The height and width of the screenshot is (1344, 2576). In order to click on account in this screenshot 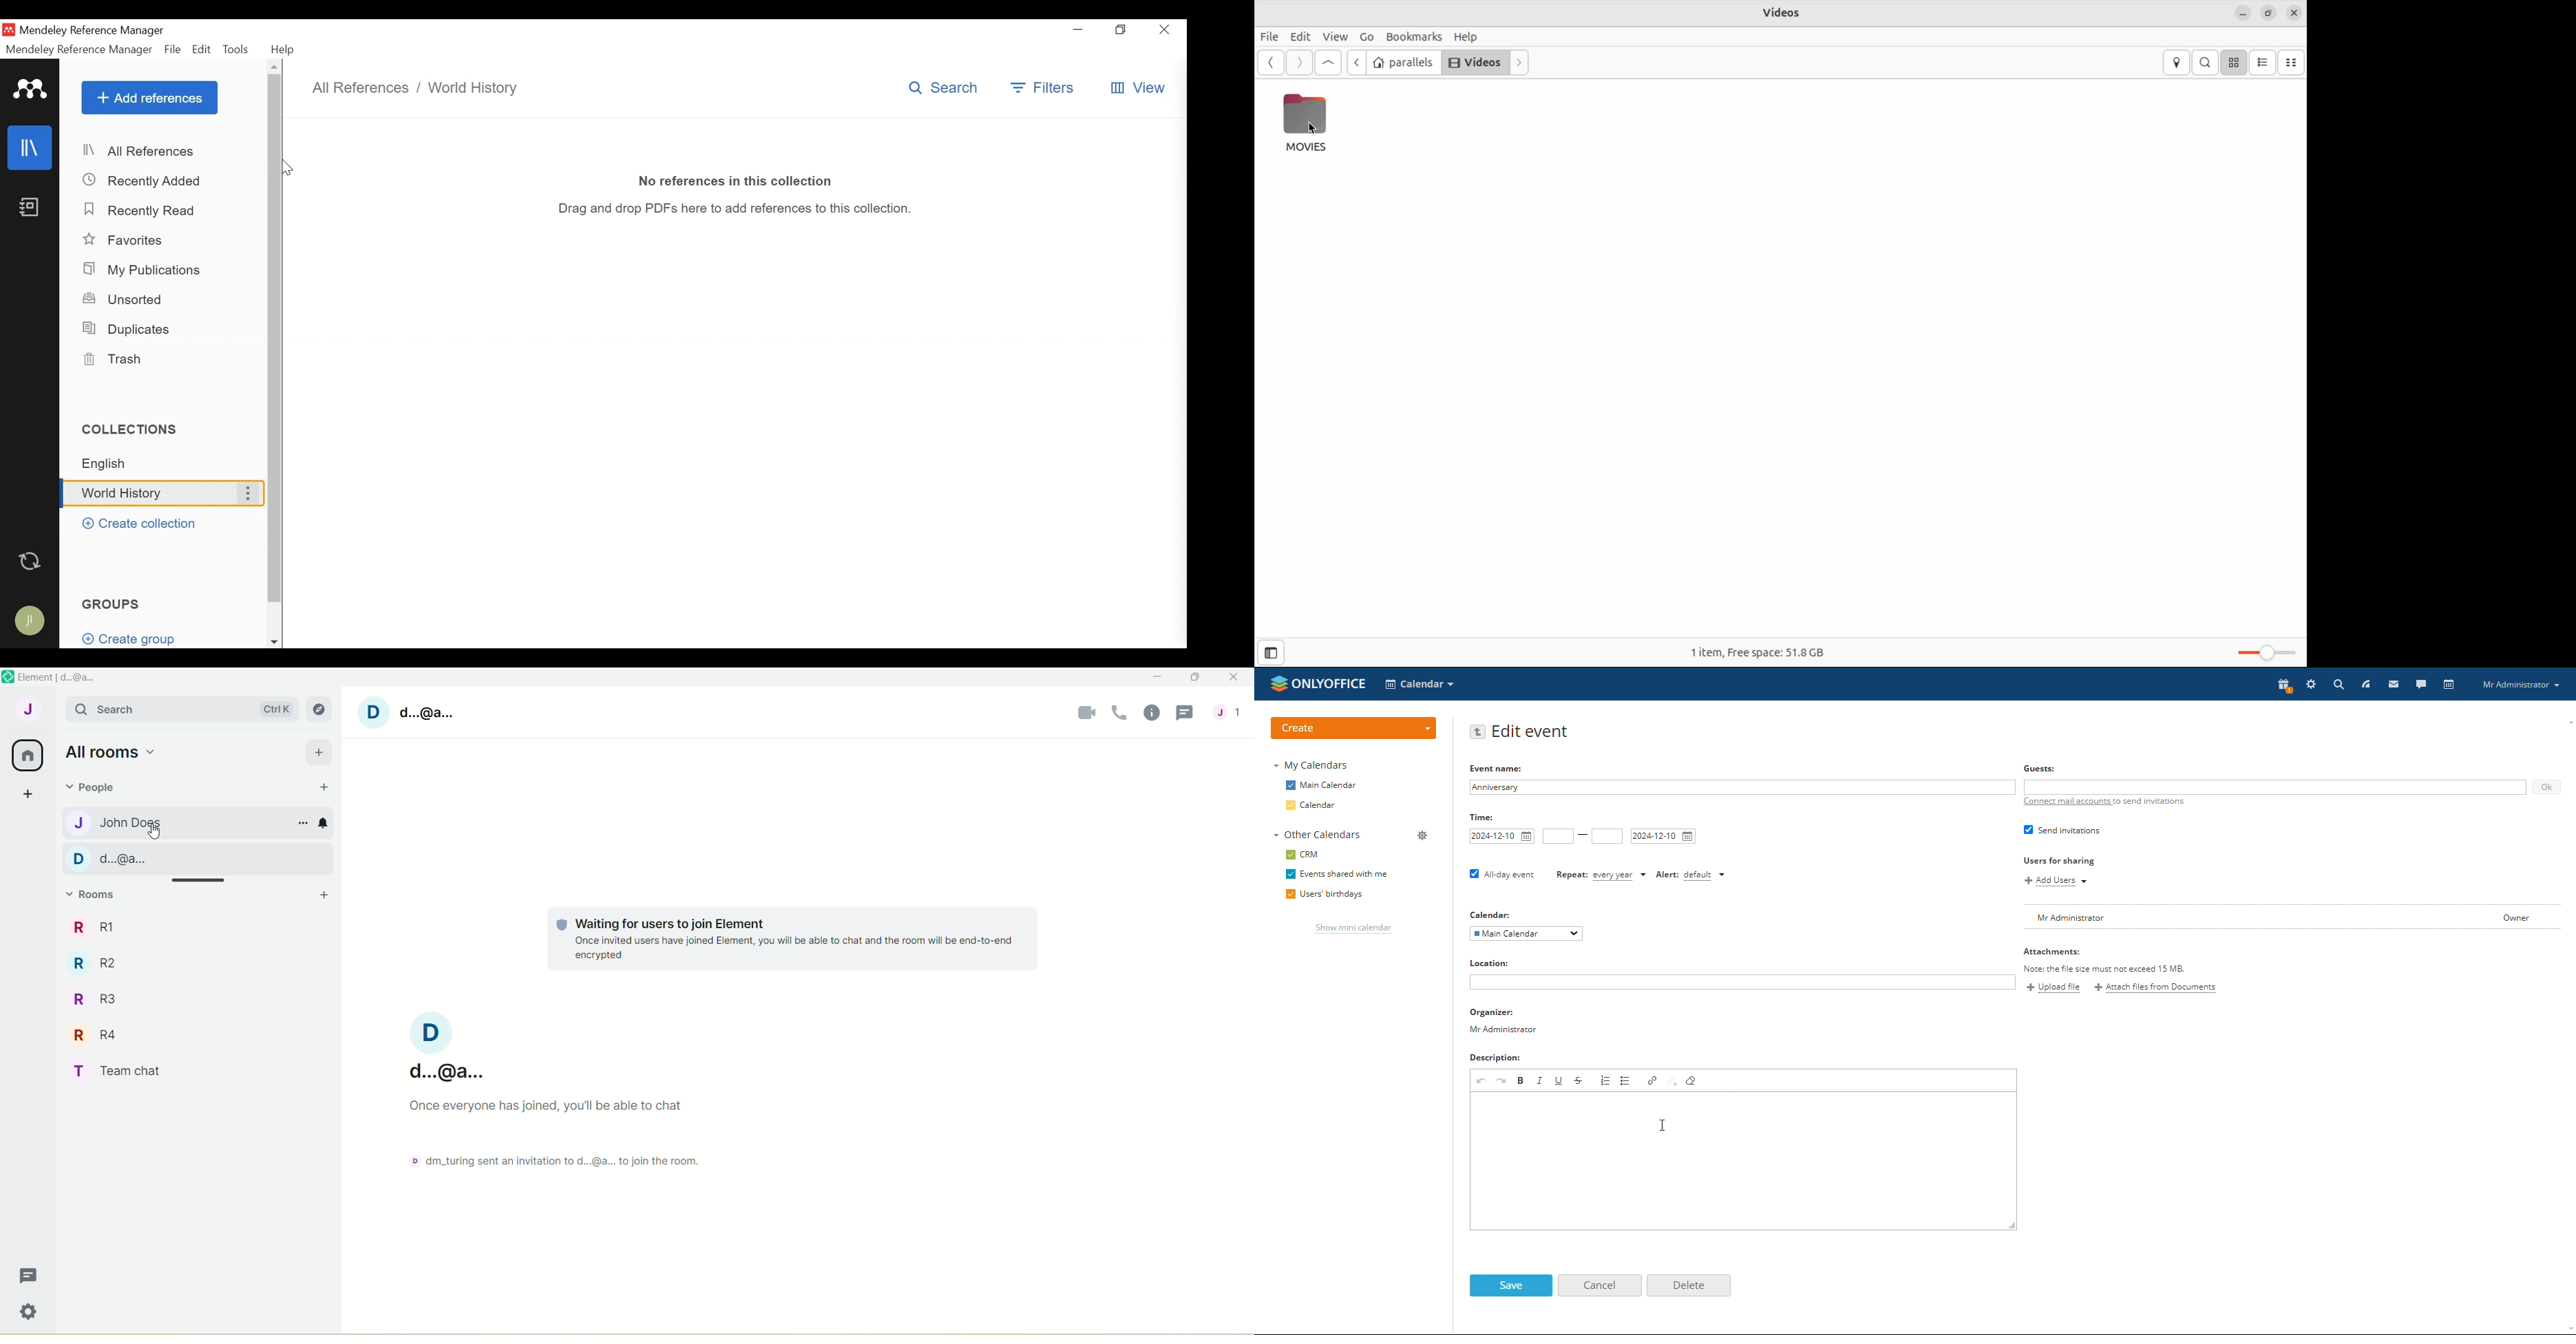, I will do `click(413, 713)`.